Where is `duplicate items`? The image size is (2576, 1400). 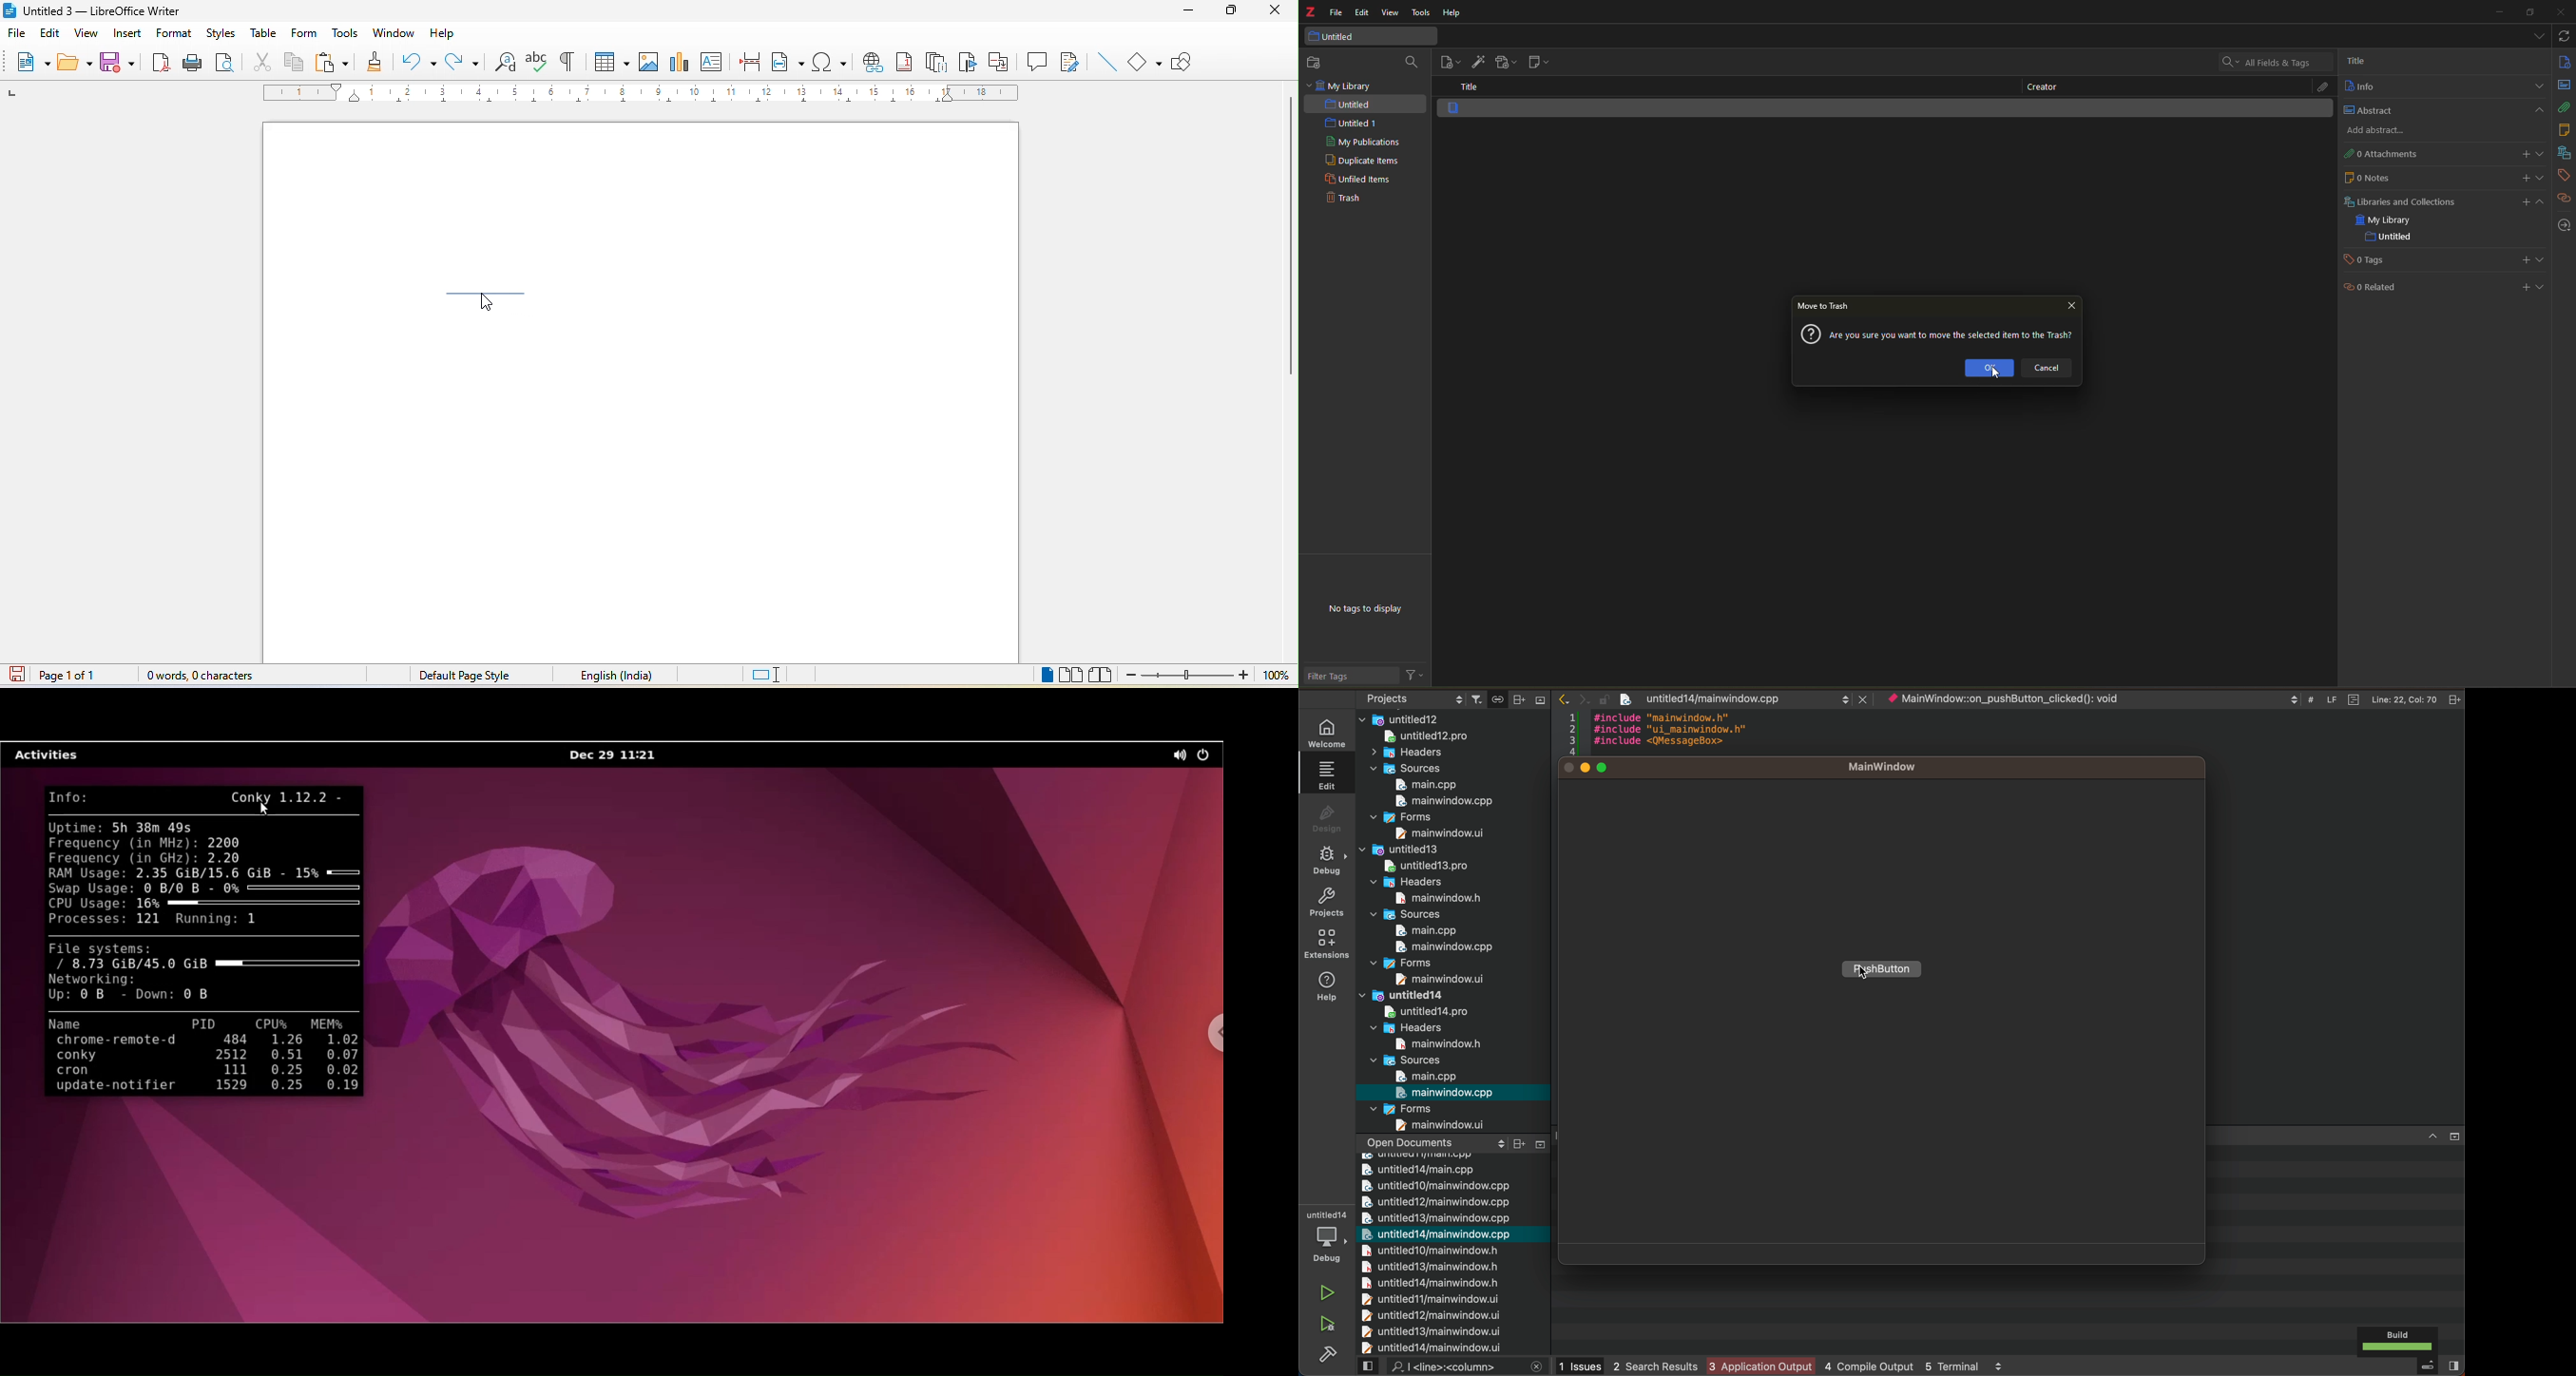
duplicate items is located at coordinates (1361, 161).